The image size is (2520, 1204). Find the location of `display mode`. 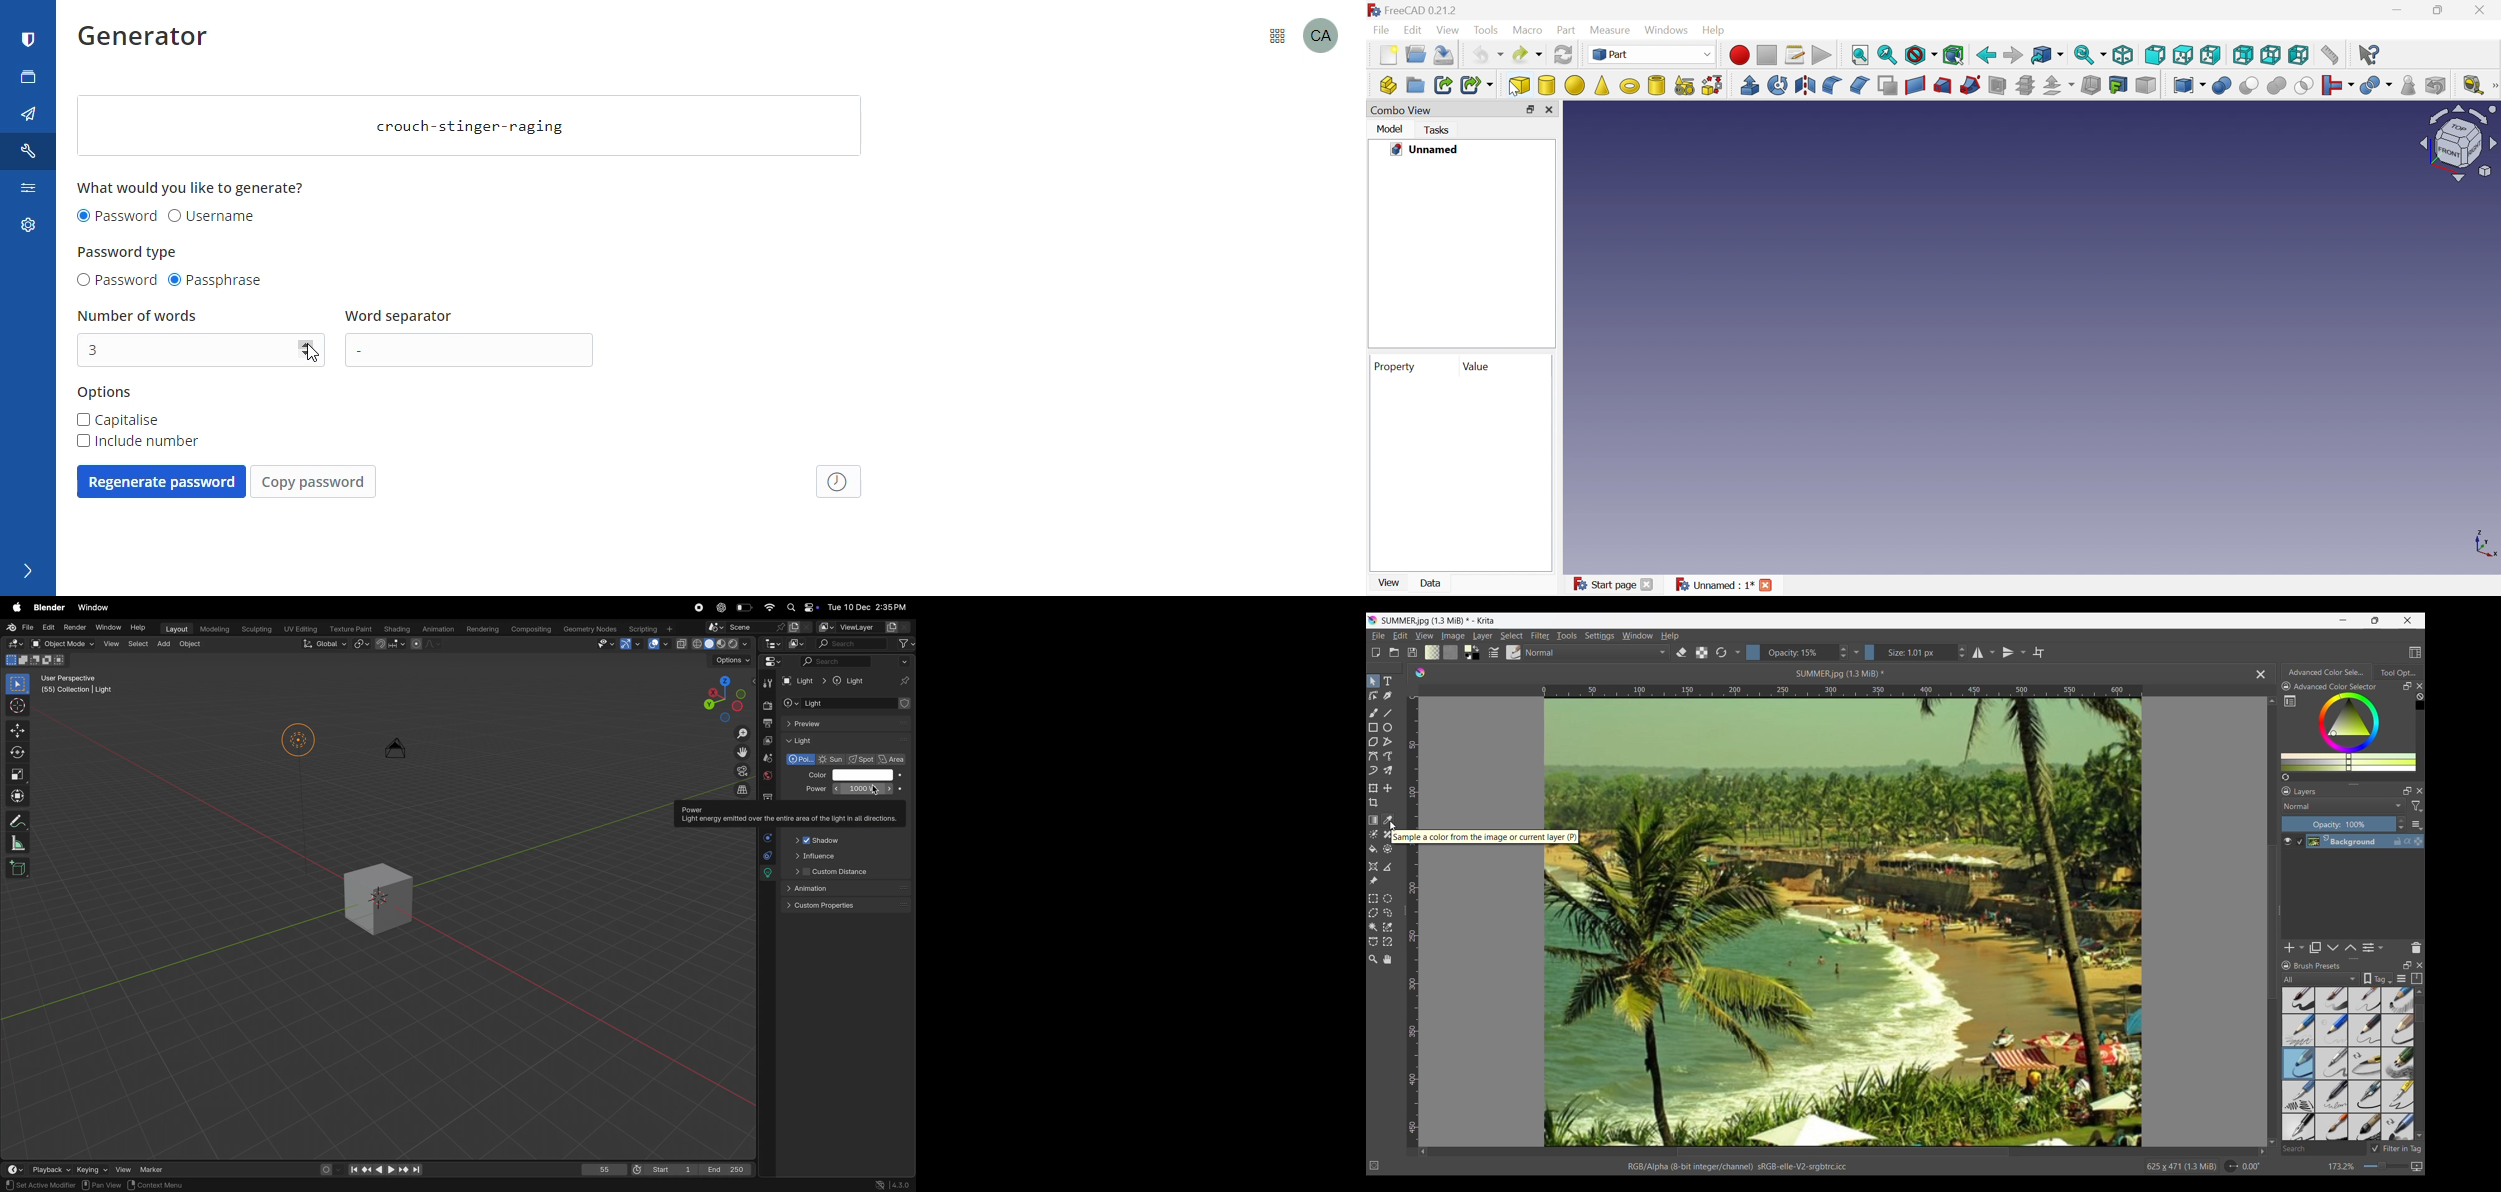

display mode is located at coordinates (797, 644).